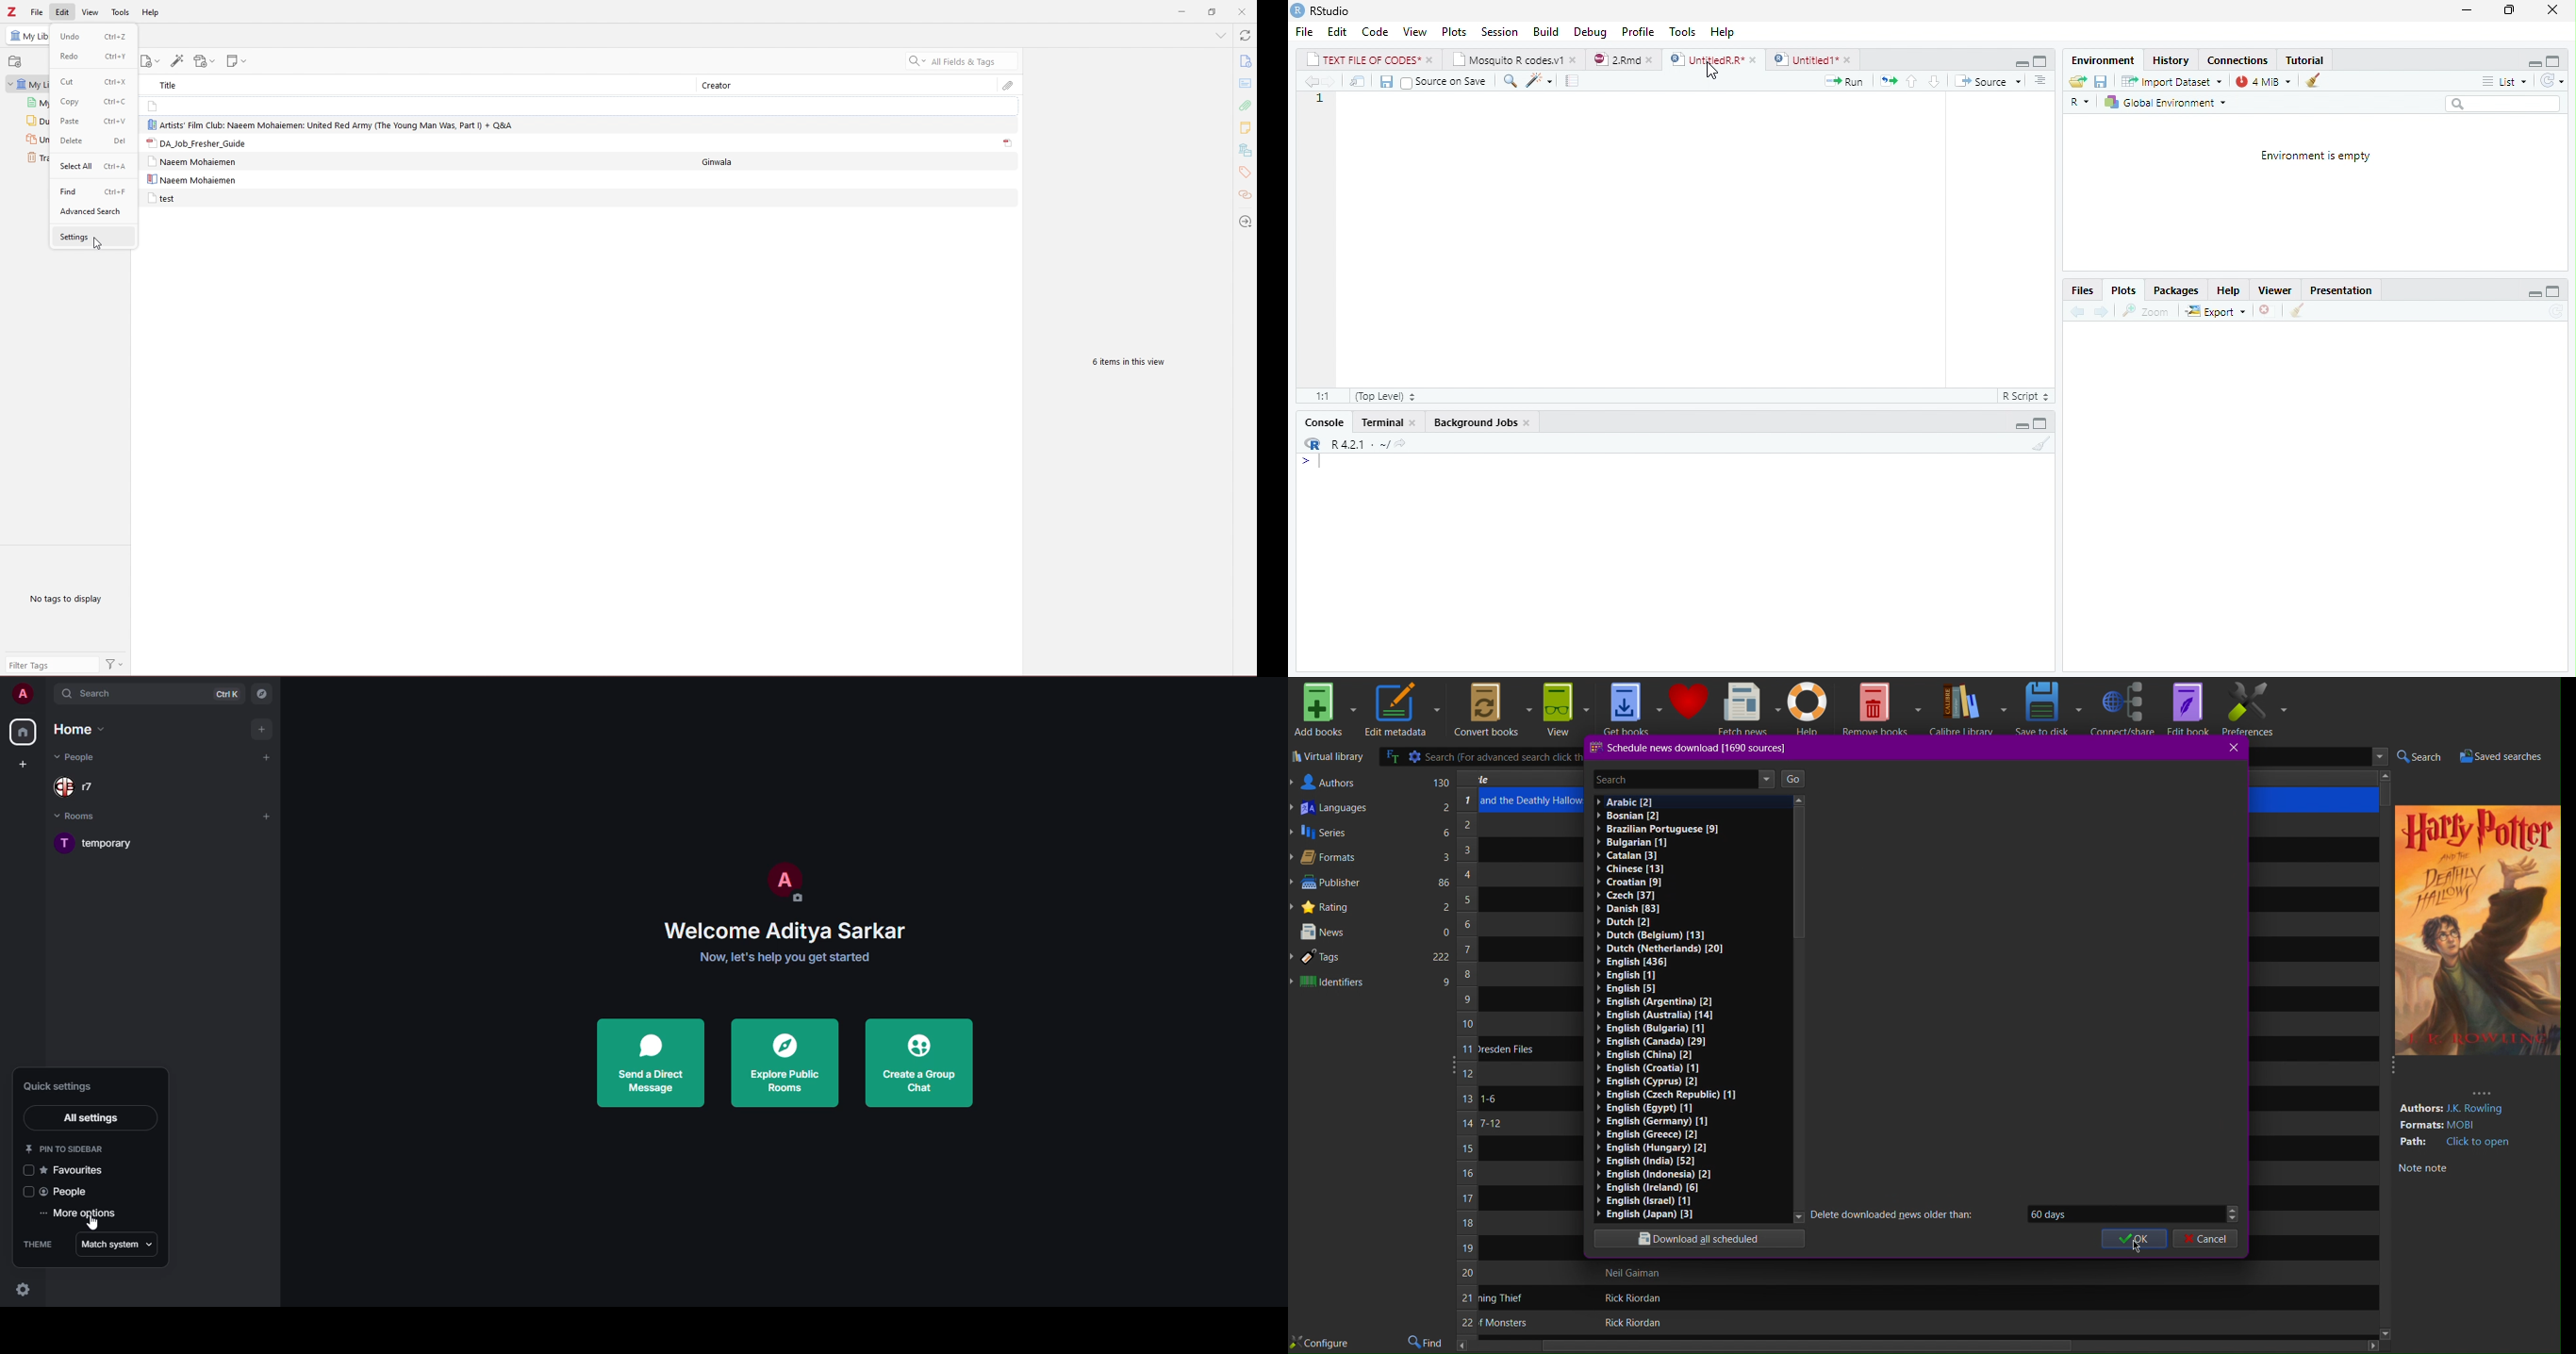  Describe the element at coordinates (2315, 157) in the screenshot. I see `Environment is empty` at that location.